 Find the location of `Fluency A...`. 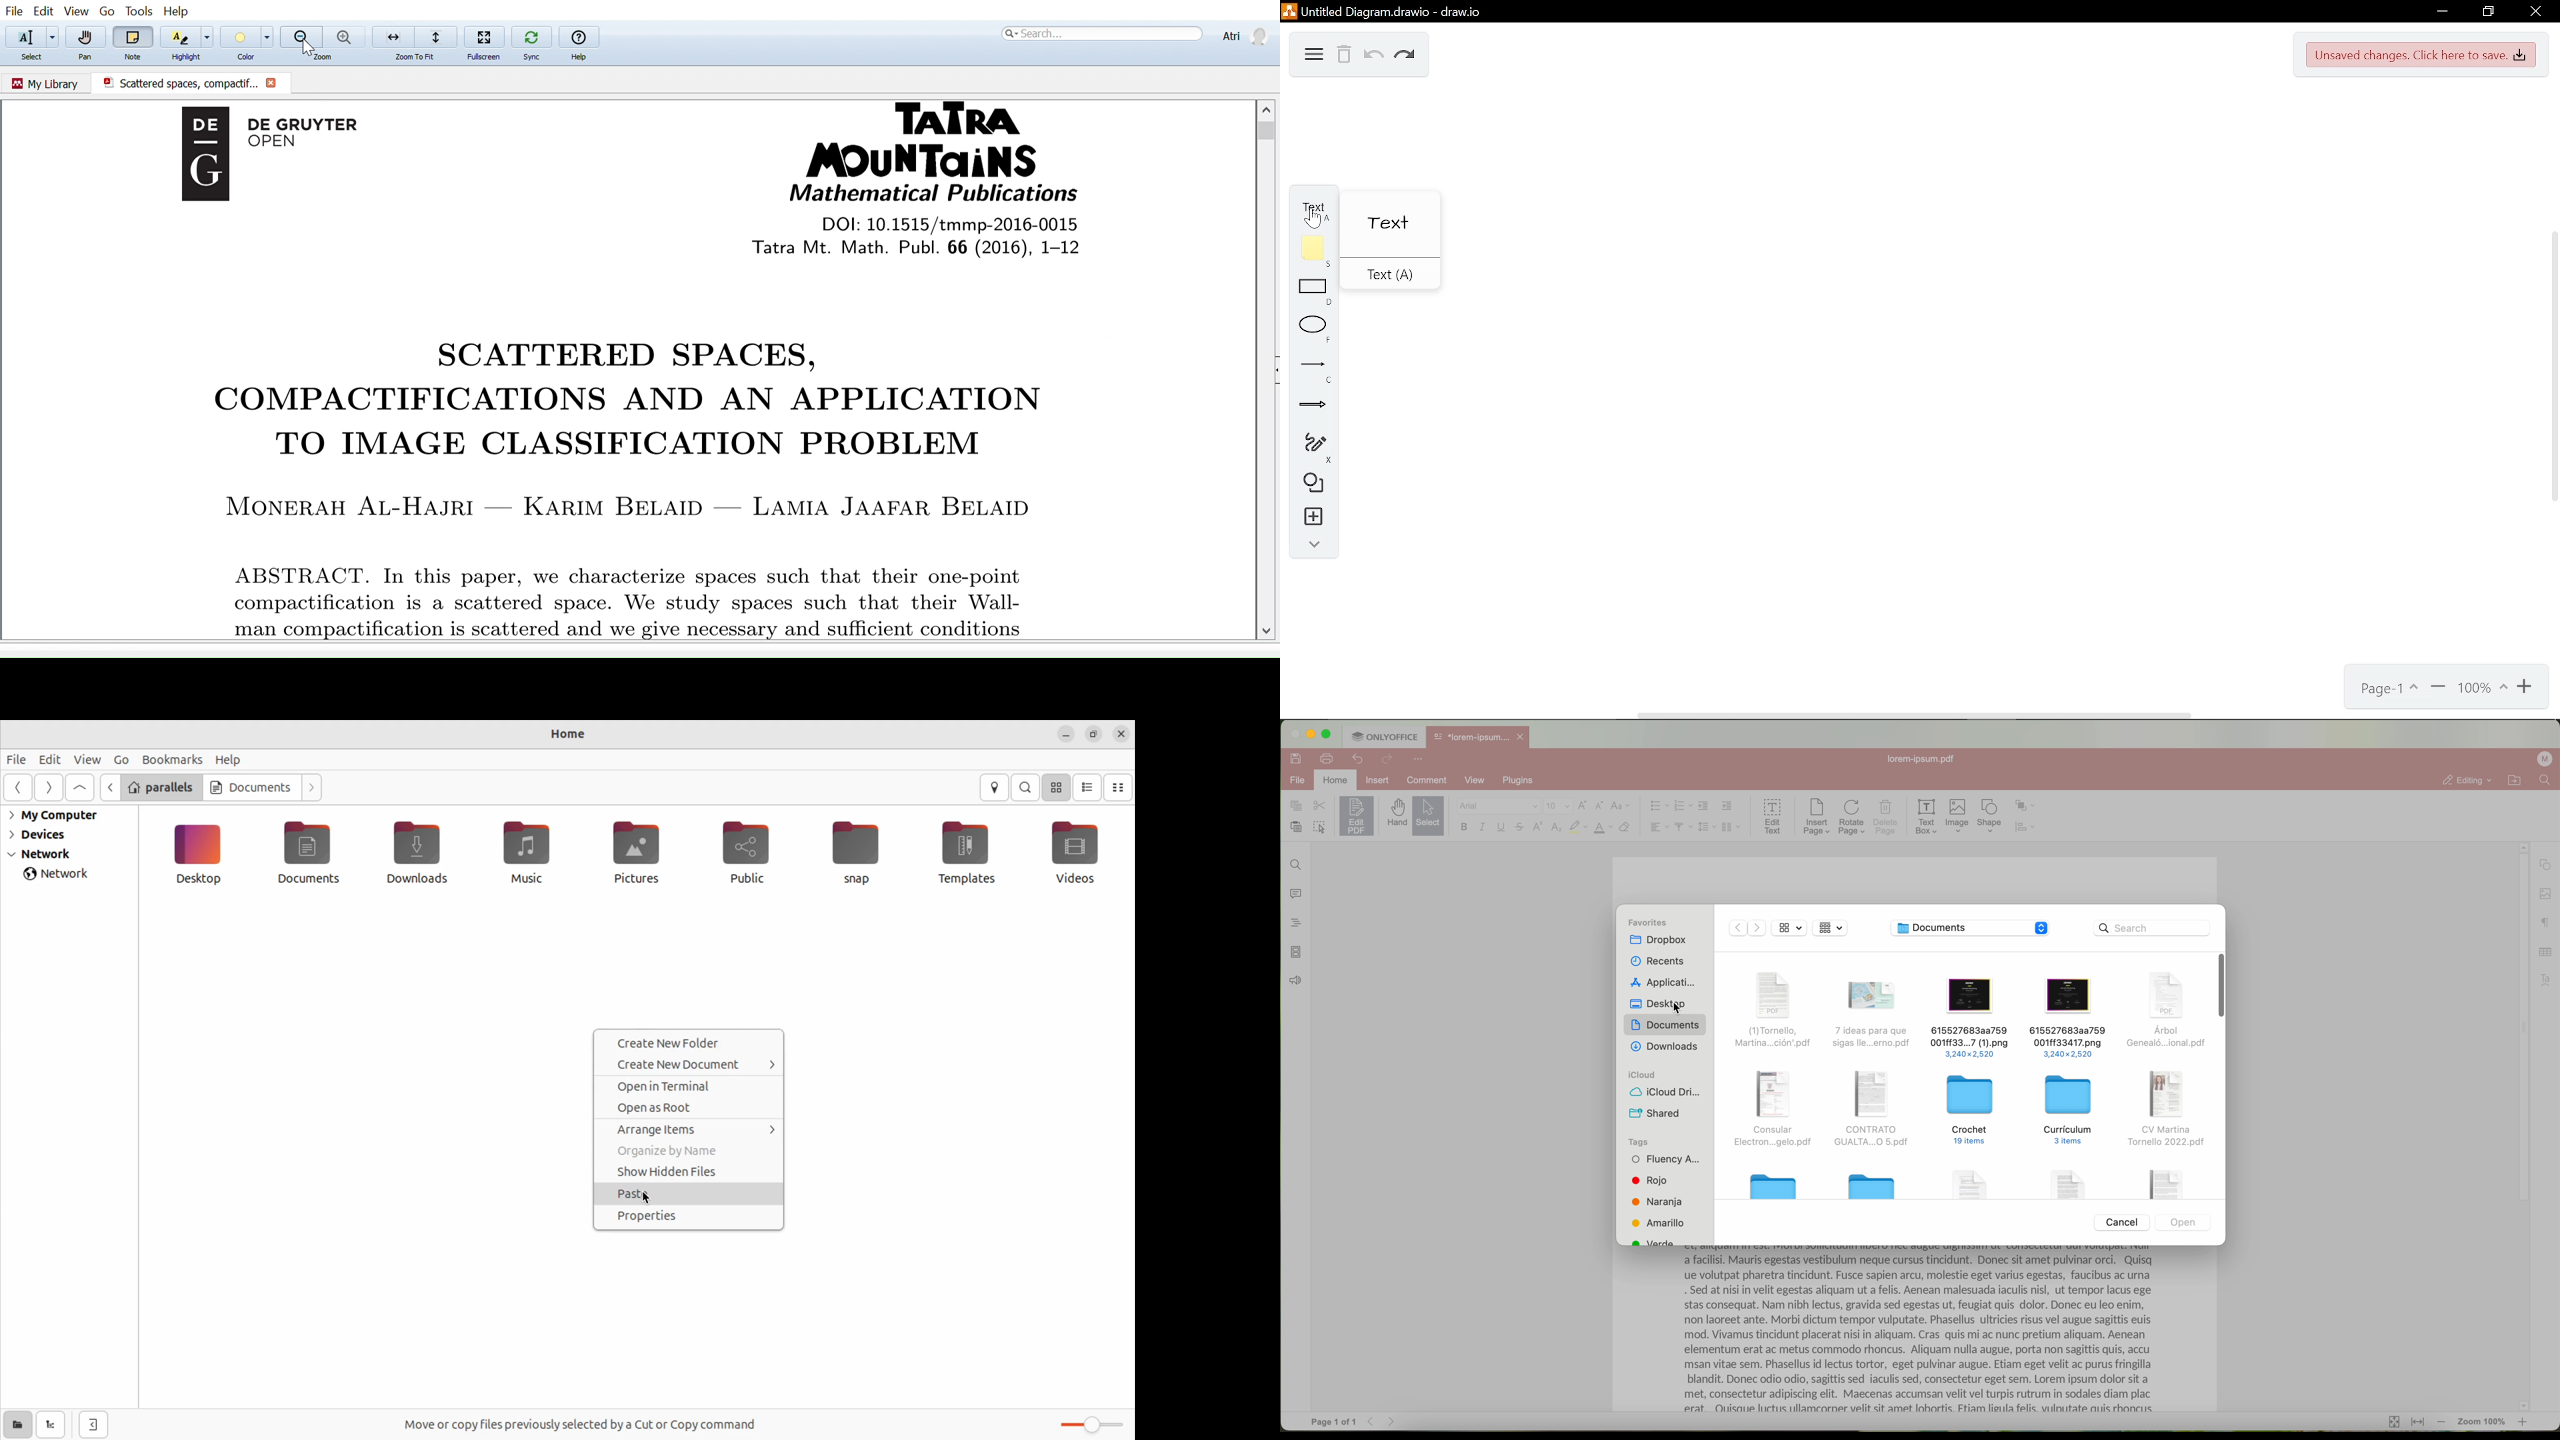

Fluency A... is located at coordinates (1666, 1160).